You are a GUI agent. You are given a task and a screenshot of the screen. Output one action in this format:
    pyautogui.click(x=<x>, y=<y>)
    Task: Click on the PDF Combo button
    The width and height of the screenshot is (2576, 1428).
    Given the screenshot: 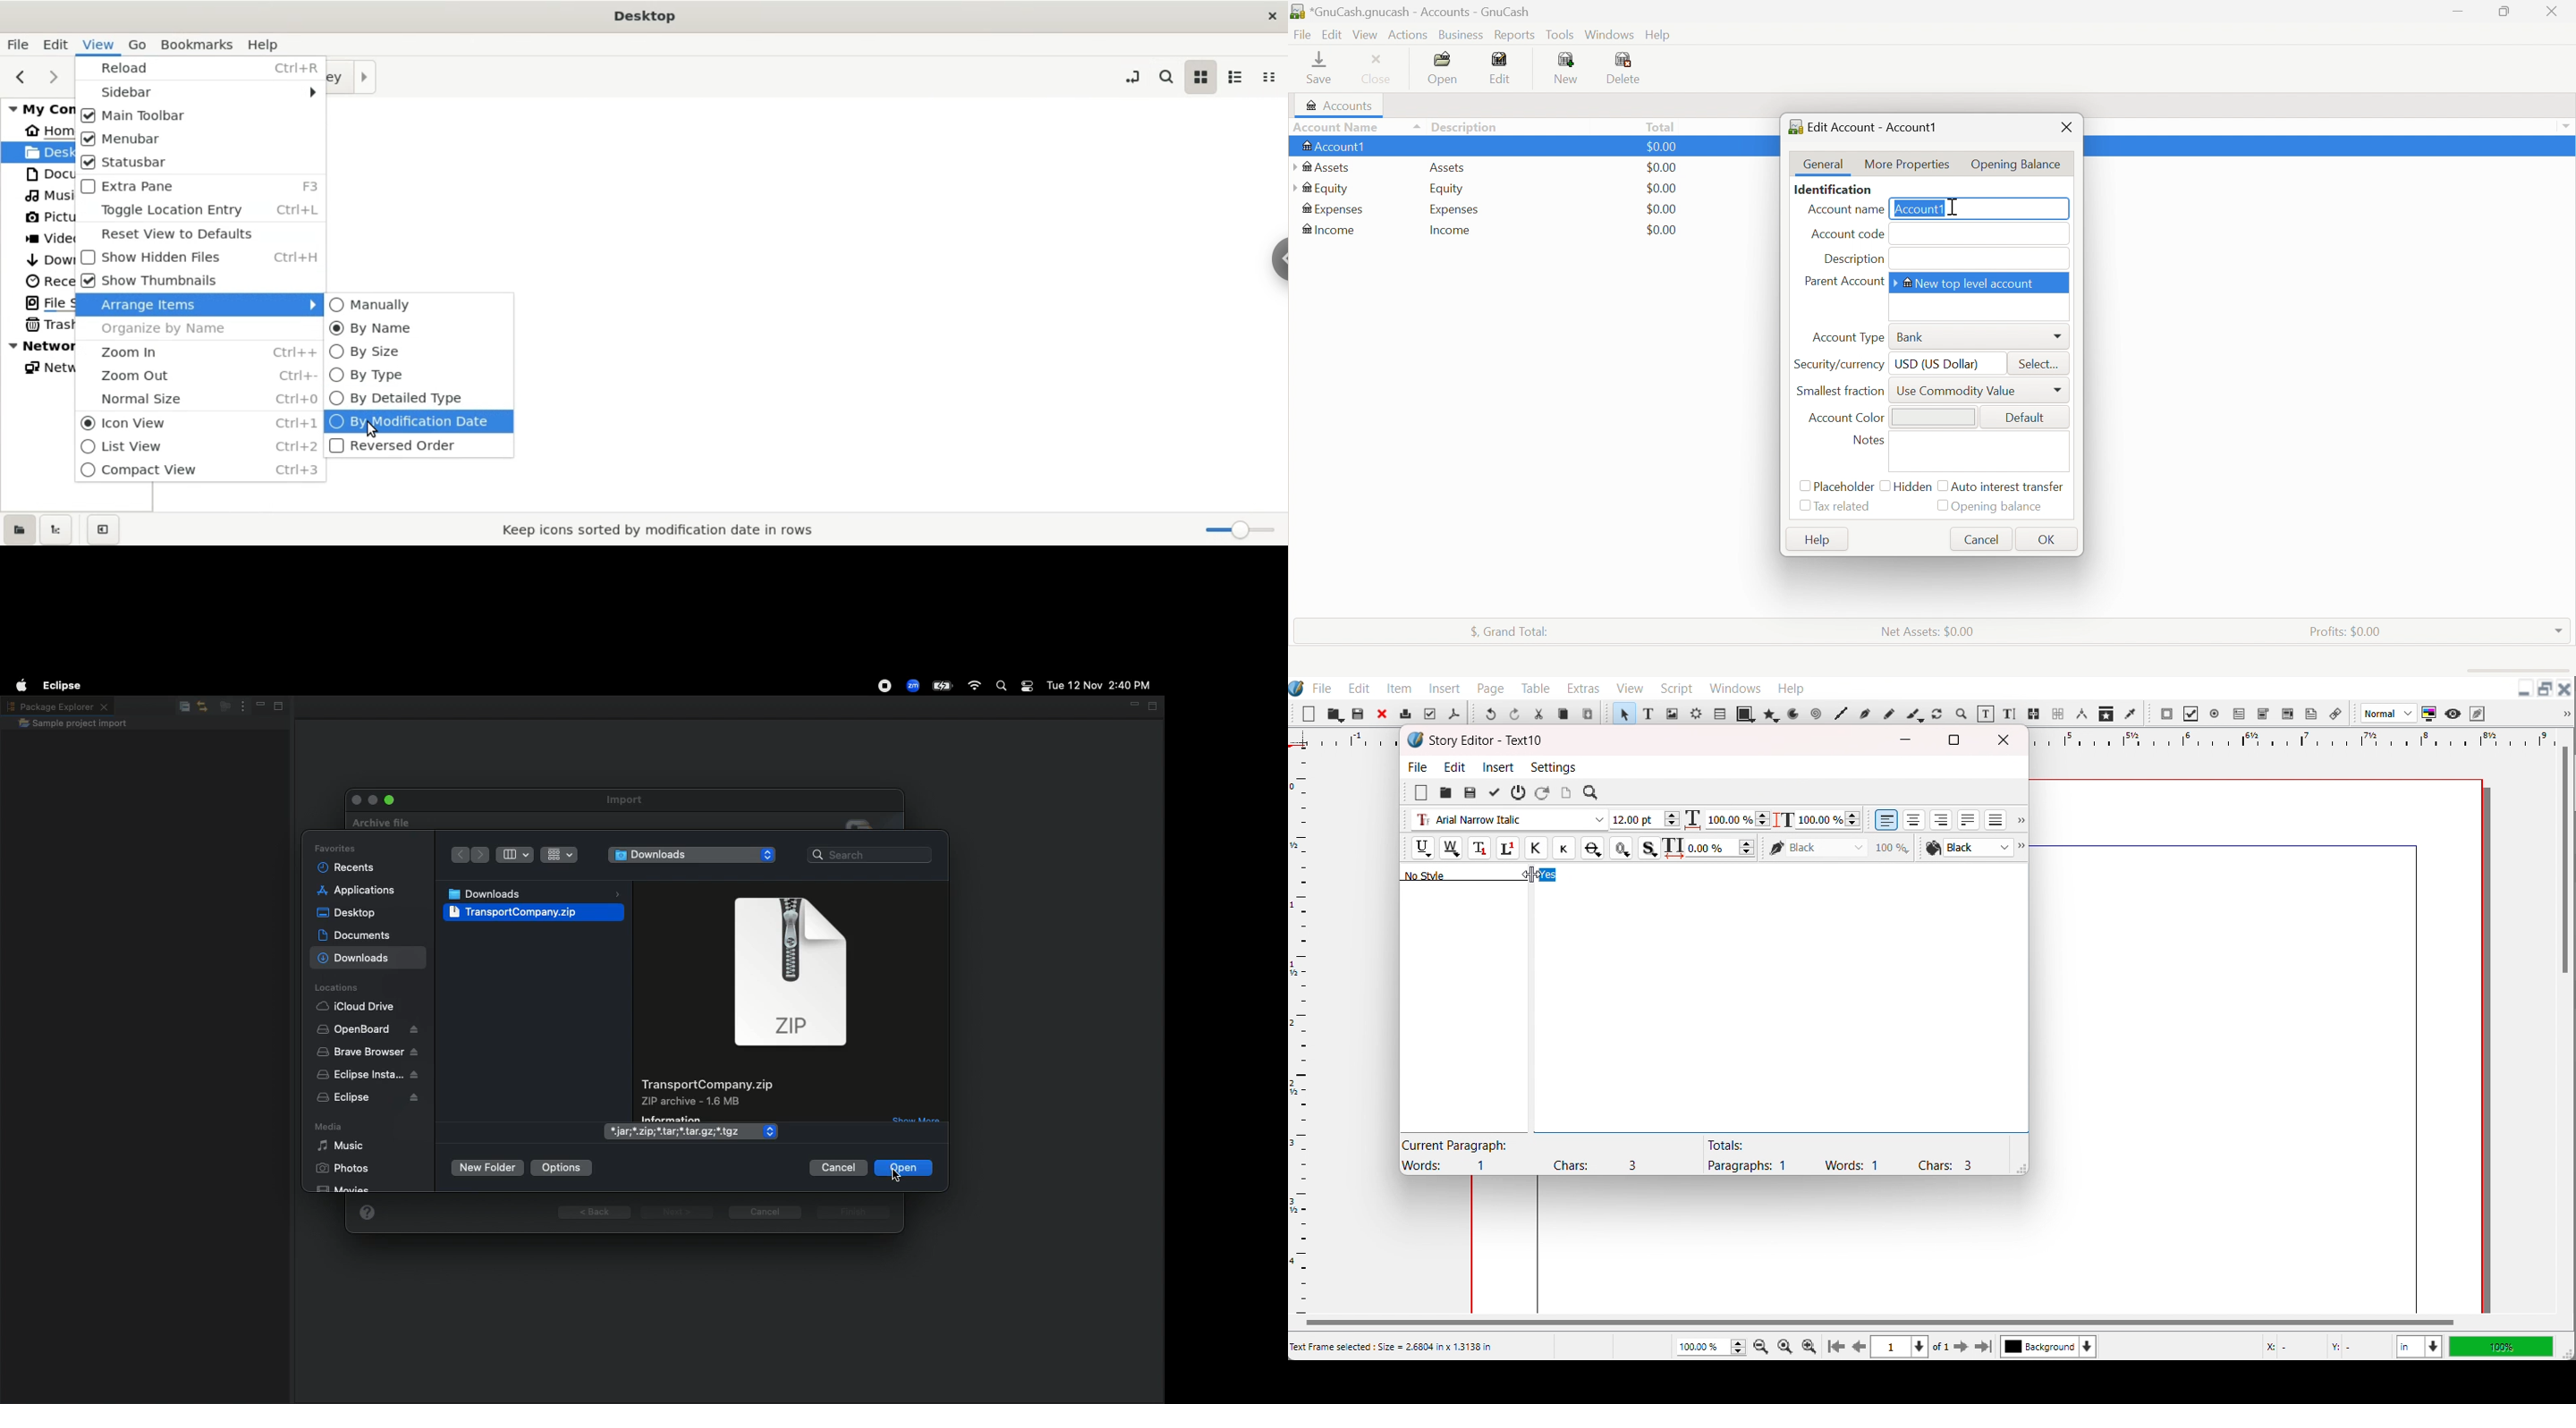 What is the action you would take?
    pyautogui.click(x=2262, y=714)
    